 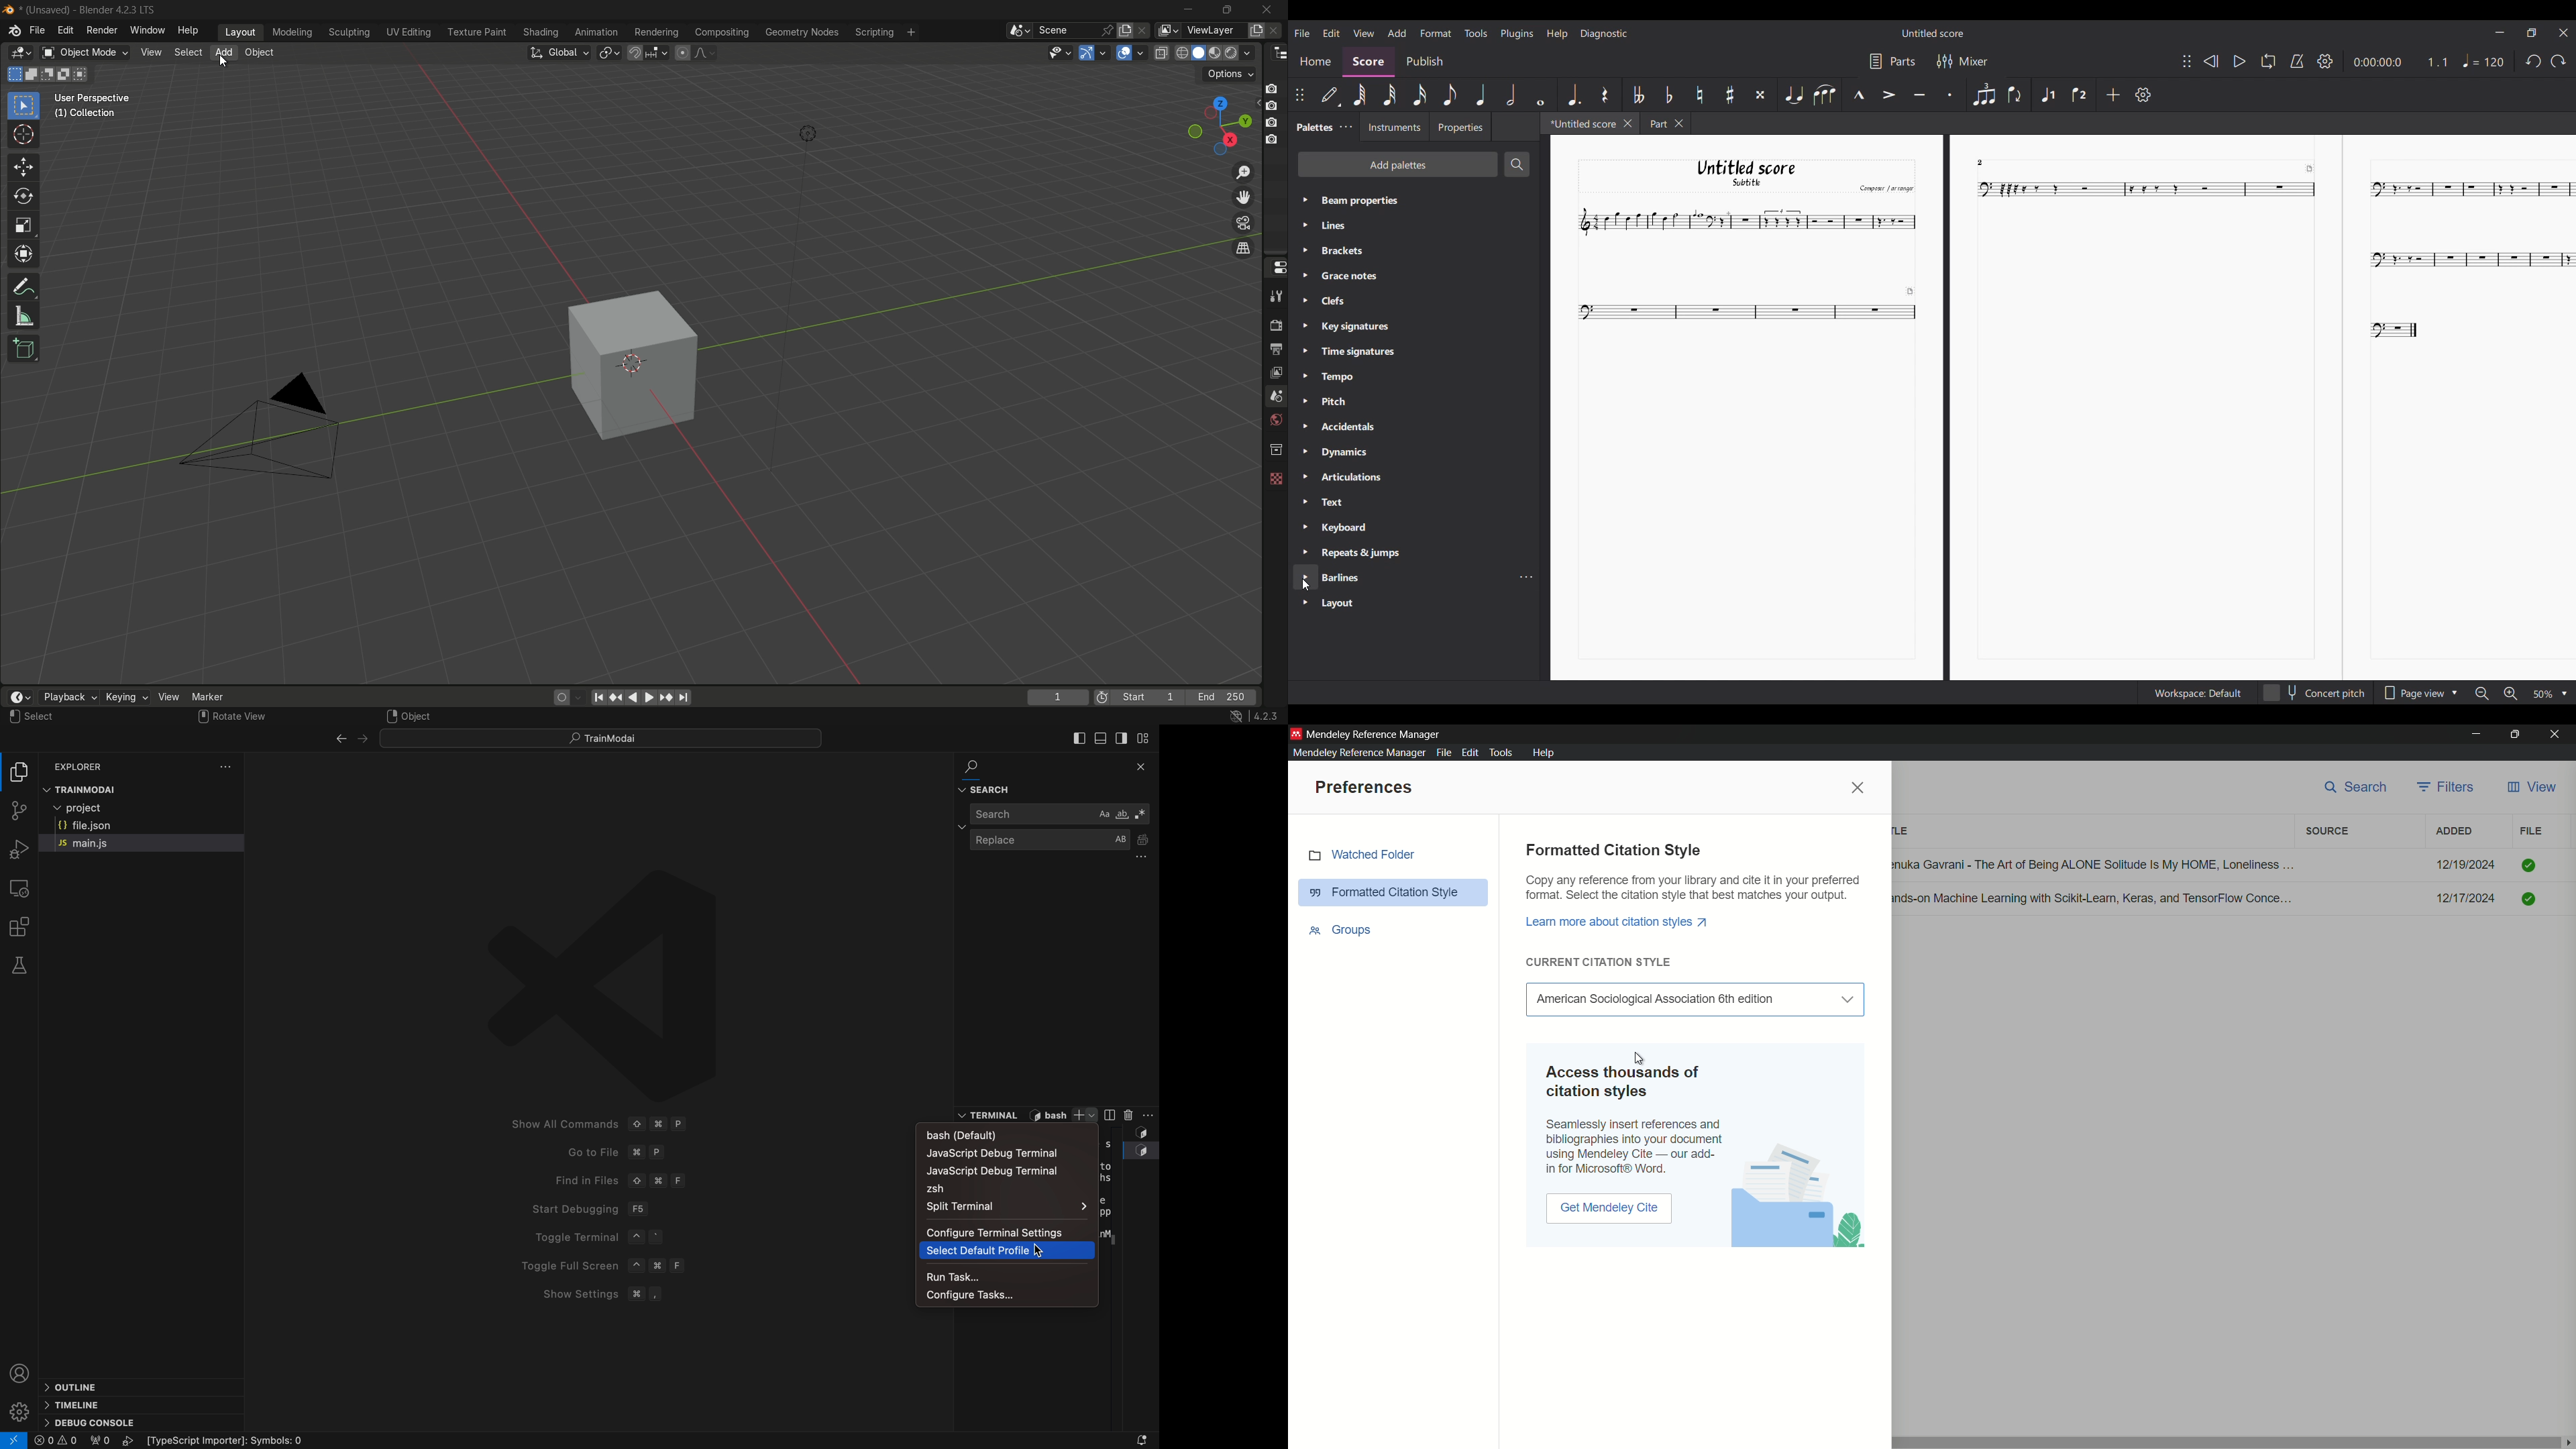 What do you see at coordinates (1149, 696) in the screenshot?
I see `start` at bounding box center [1149, 696].